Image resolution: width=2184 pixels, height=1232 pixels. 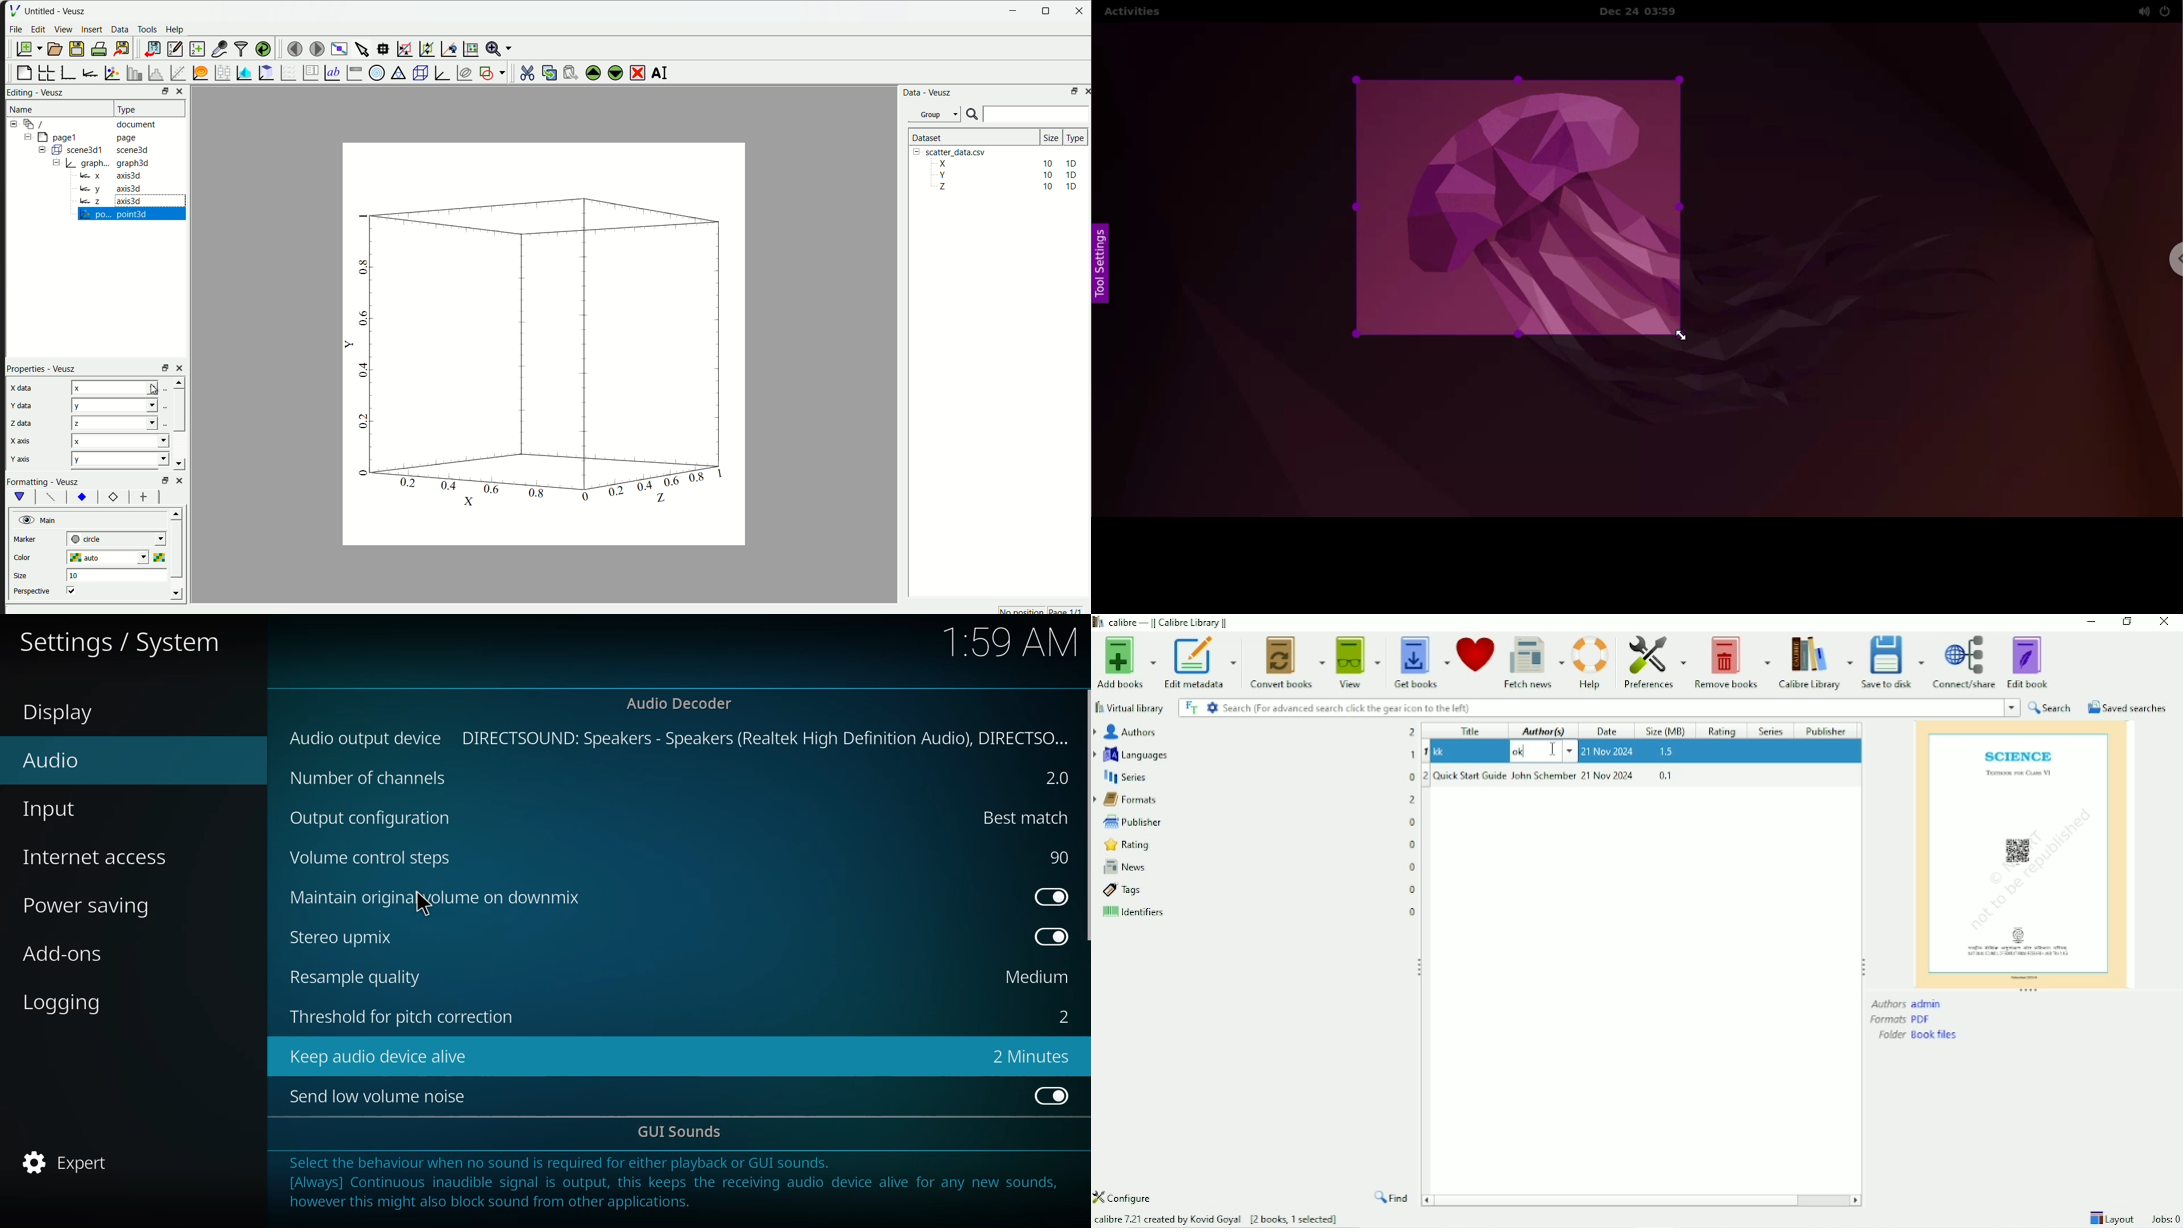 What do you see at coordinates (526, 72) in the screenshot?
I see `cut the selected widget` at bounding box center [526, 72].